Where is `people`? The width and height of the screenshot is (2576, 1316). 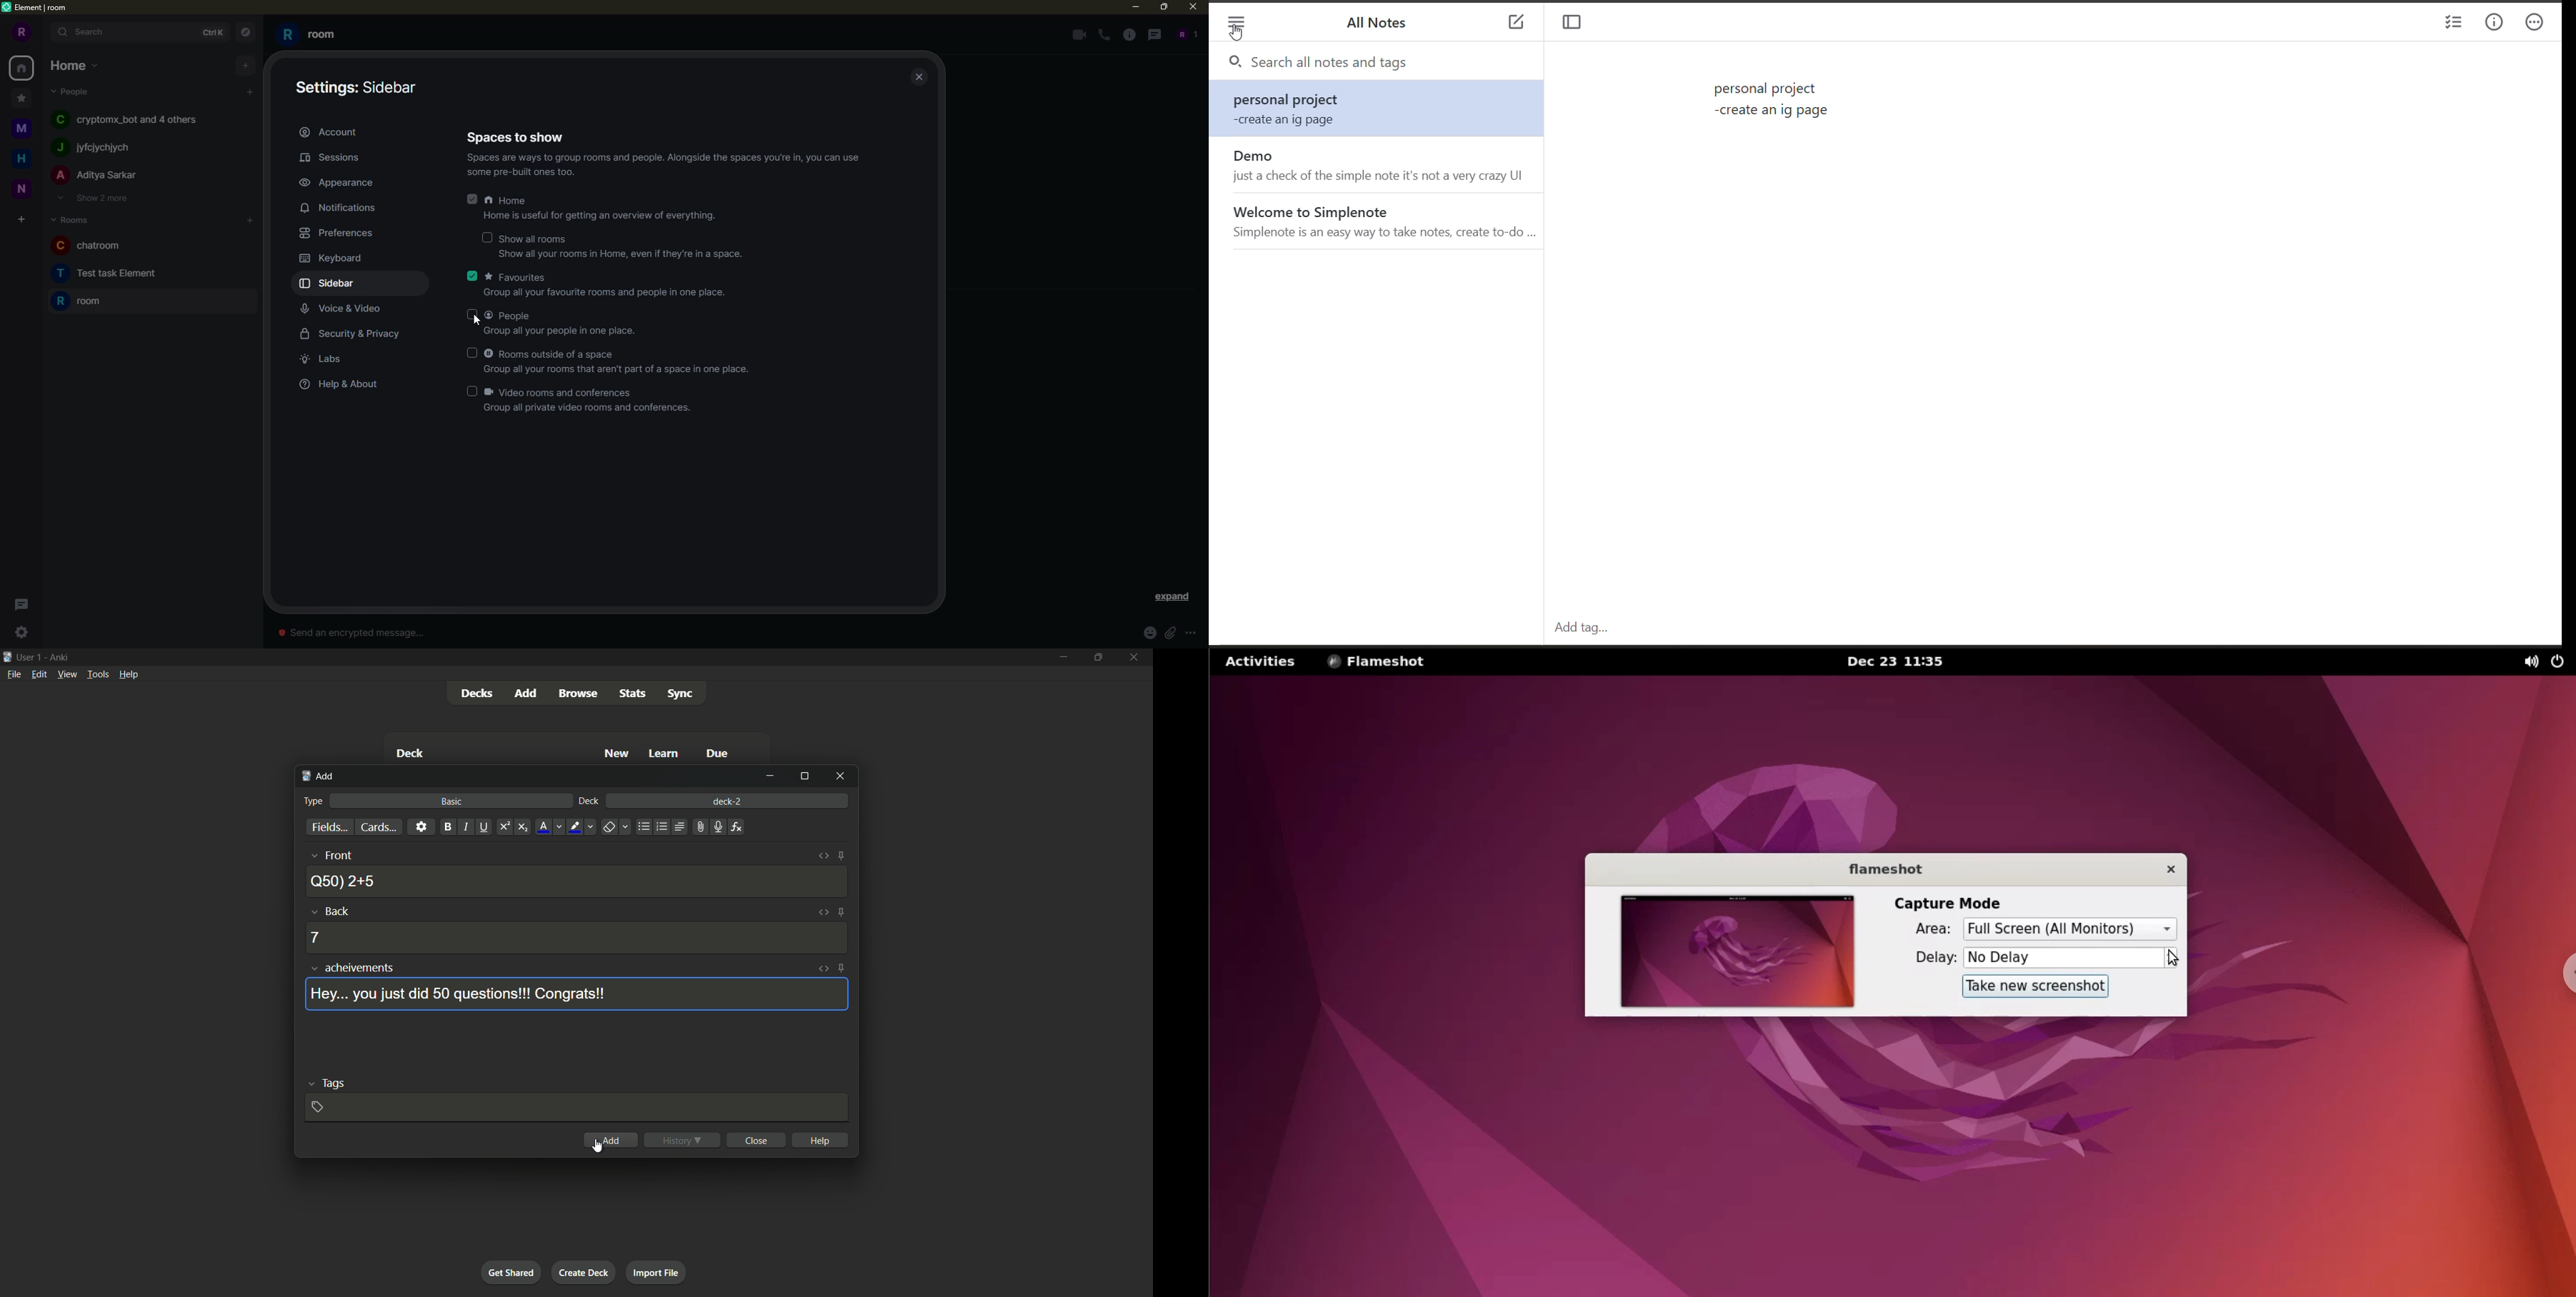
people is located at coordinates (72, 92).